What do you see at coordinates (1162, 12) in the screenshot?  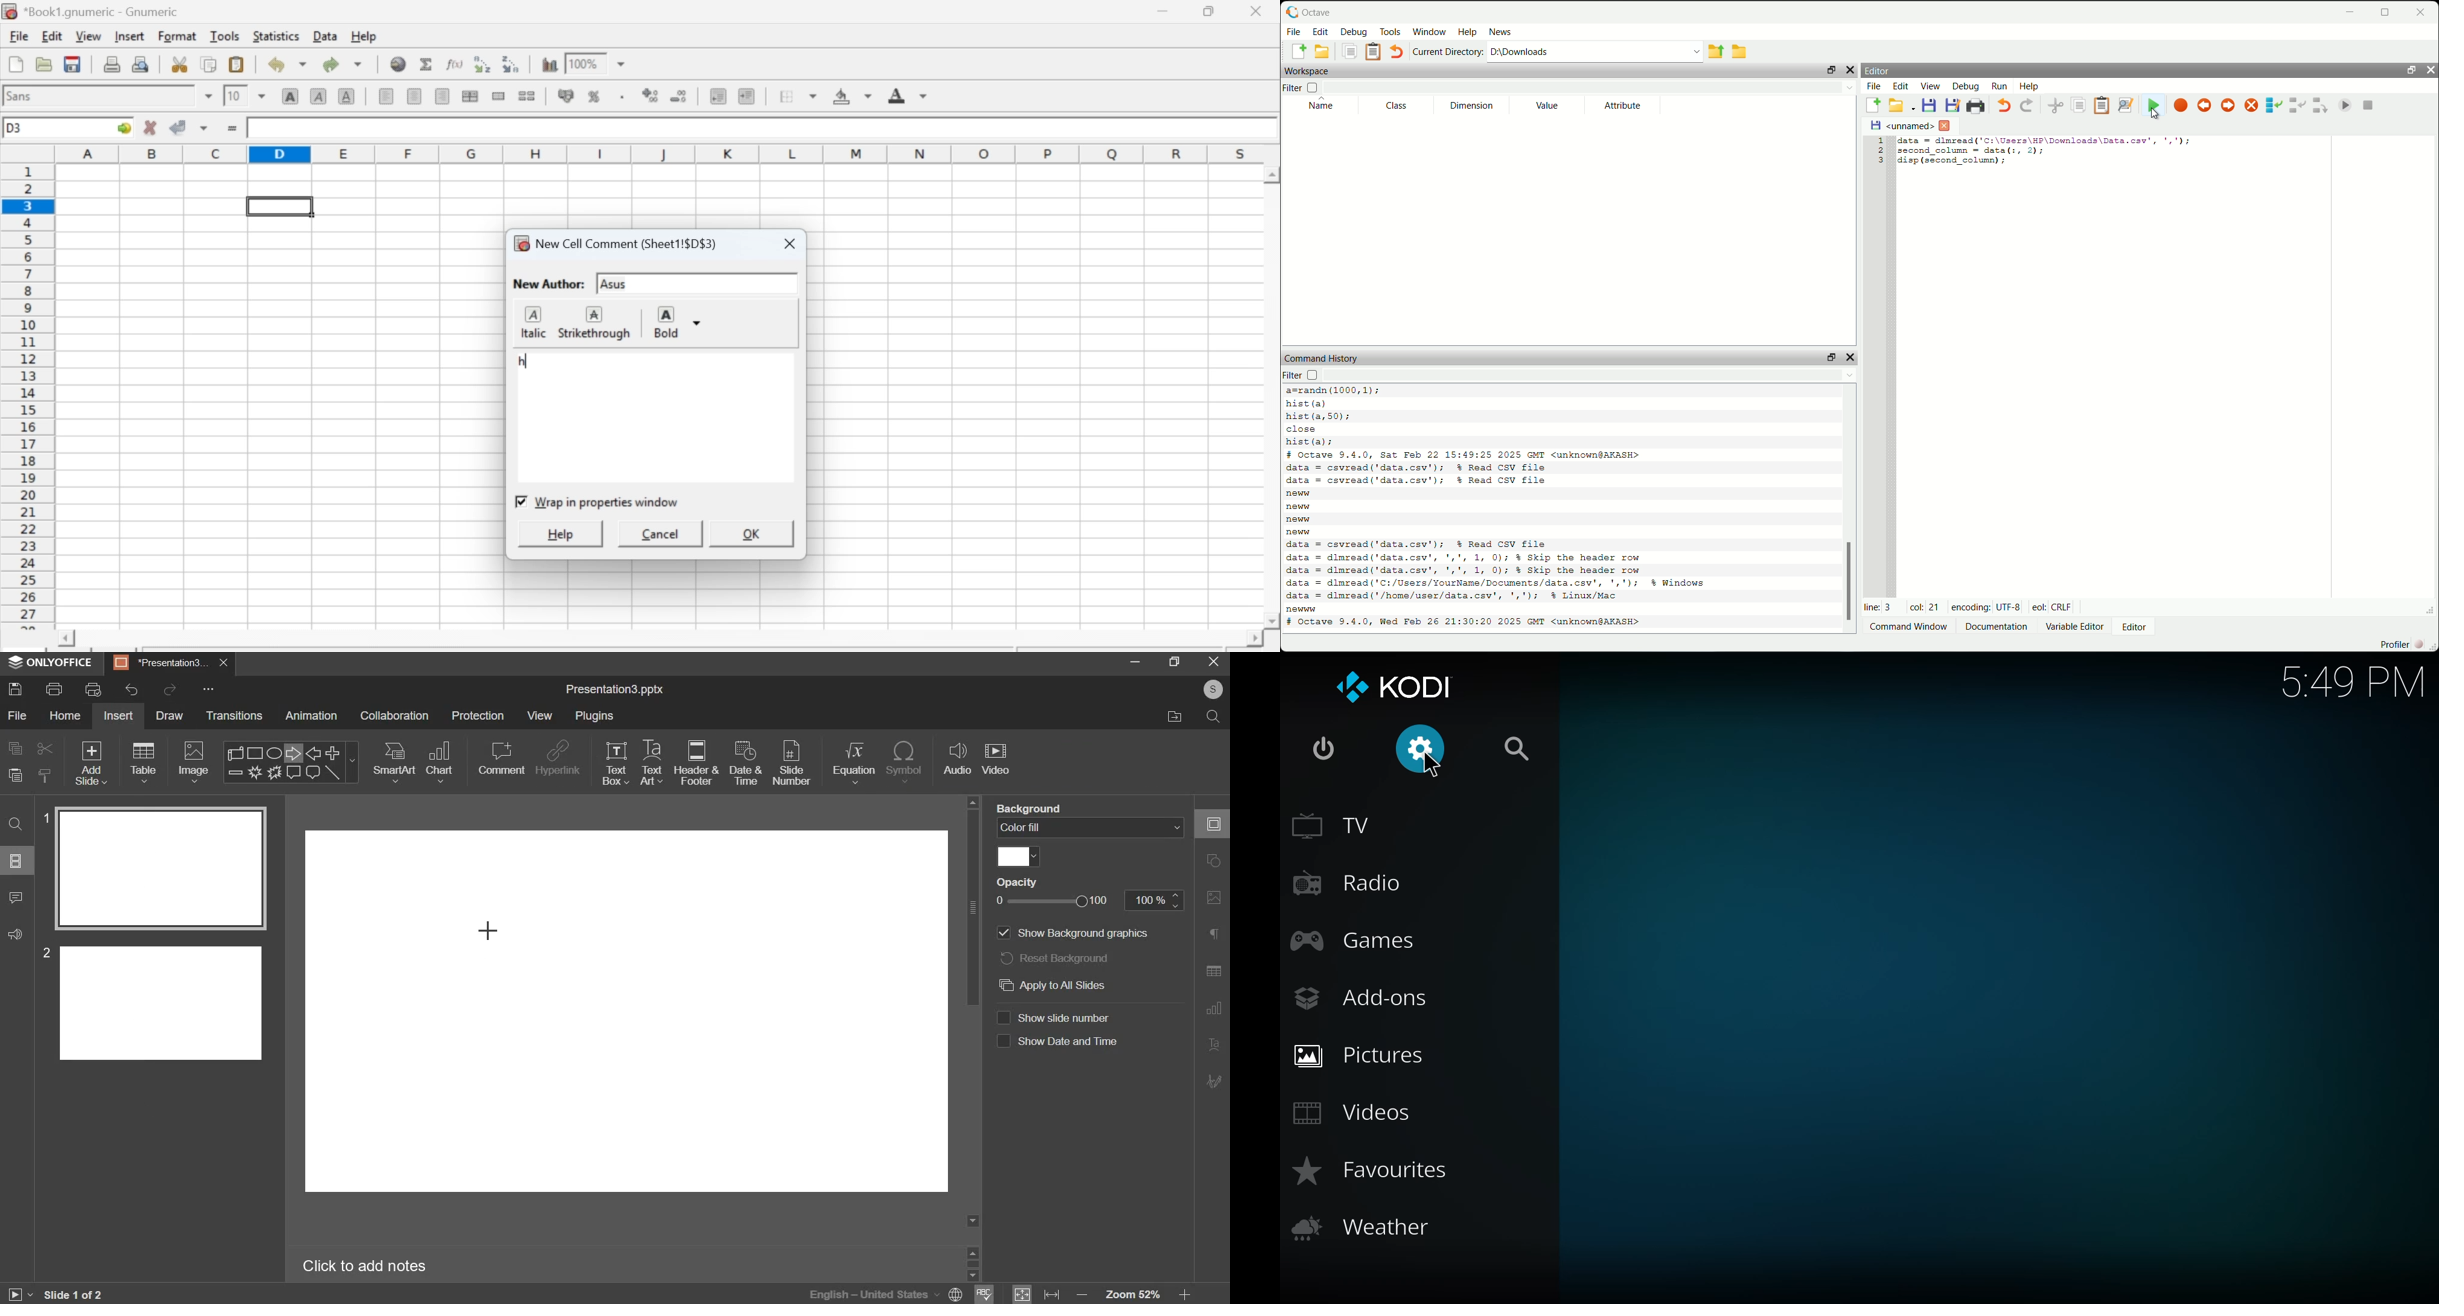 I see `Minimize` at bounding box center [1162, 12].